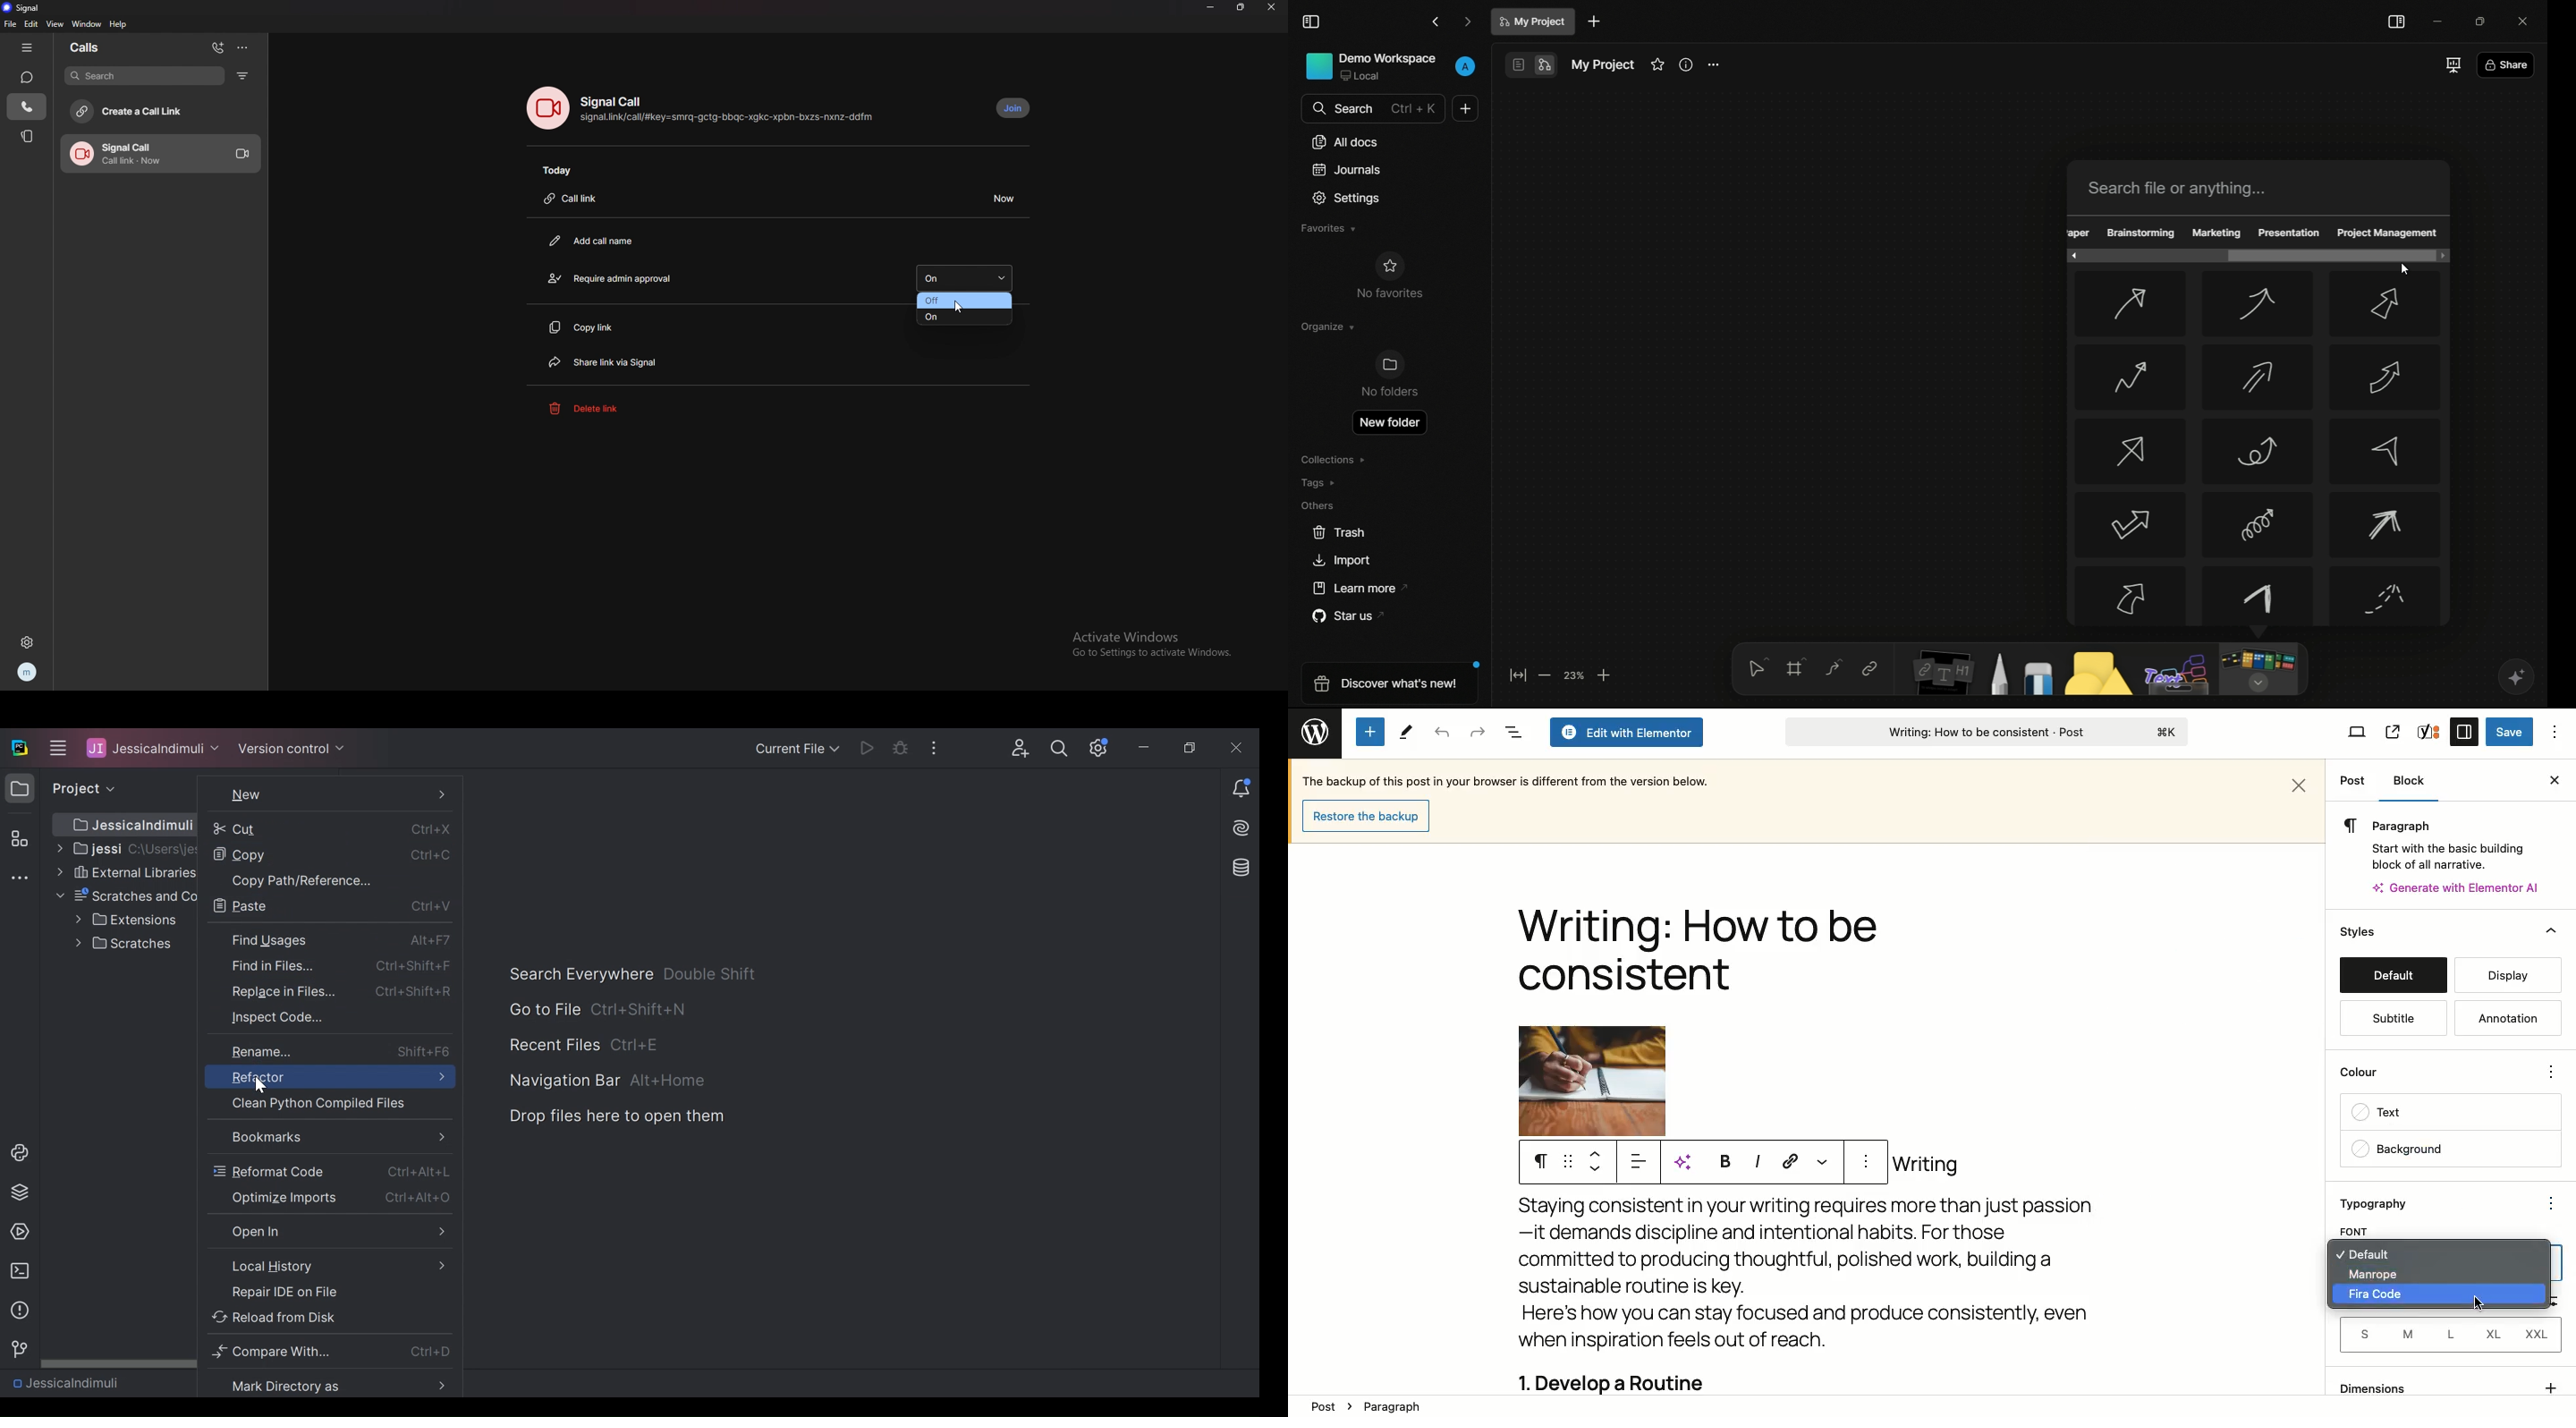 This screenshot has height=1428, width=2576. Describe the element at coordinates (1468, 23) in the screenshot. I see `forward` at that location.